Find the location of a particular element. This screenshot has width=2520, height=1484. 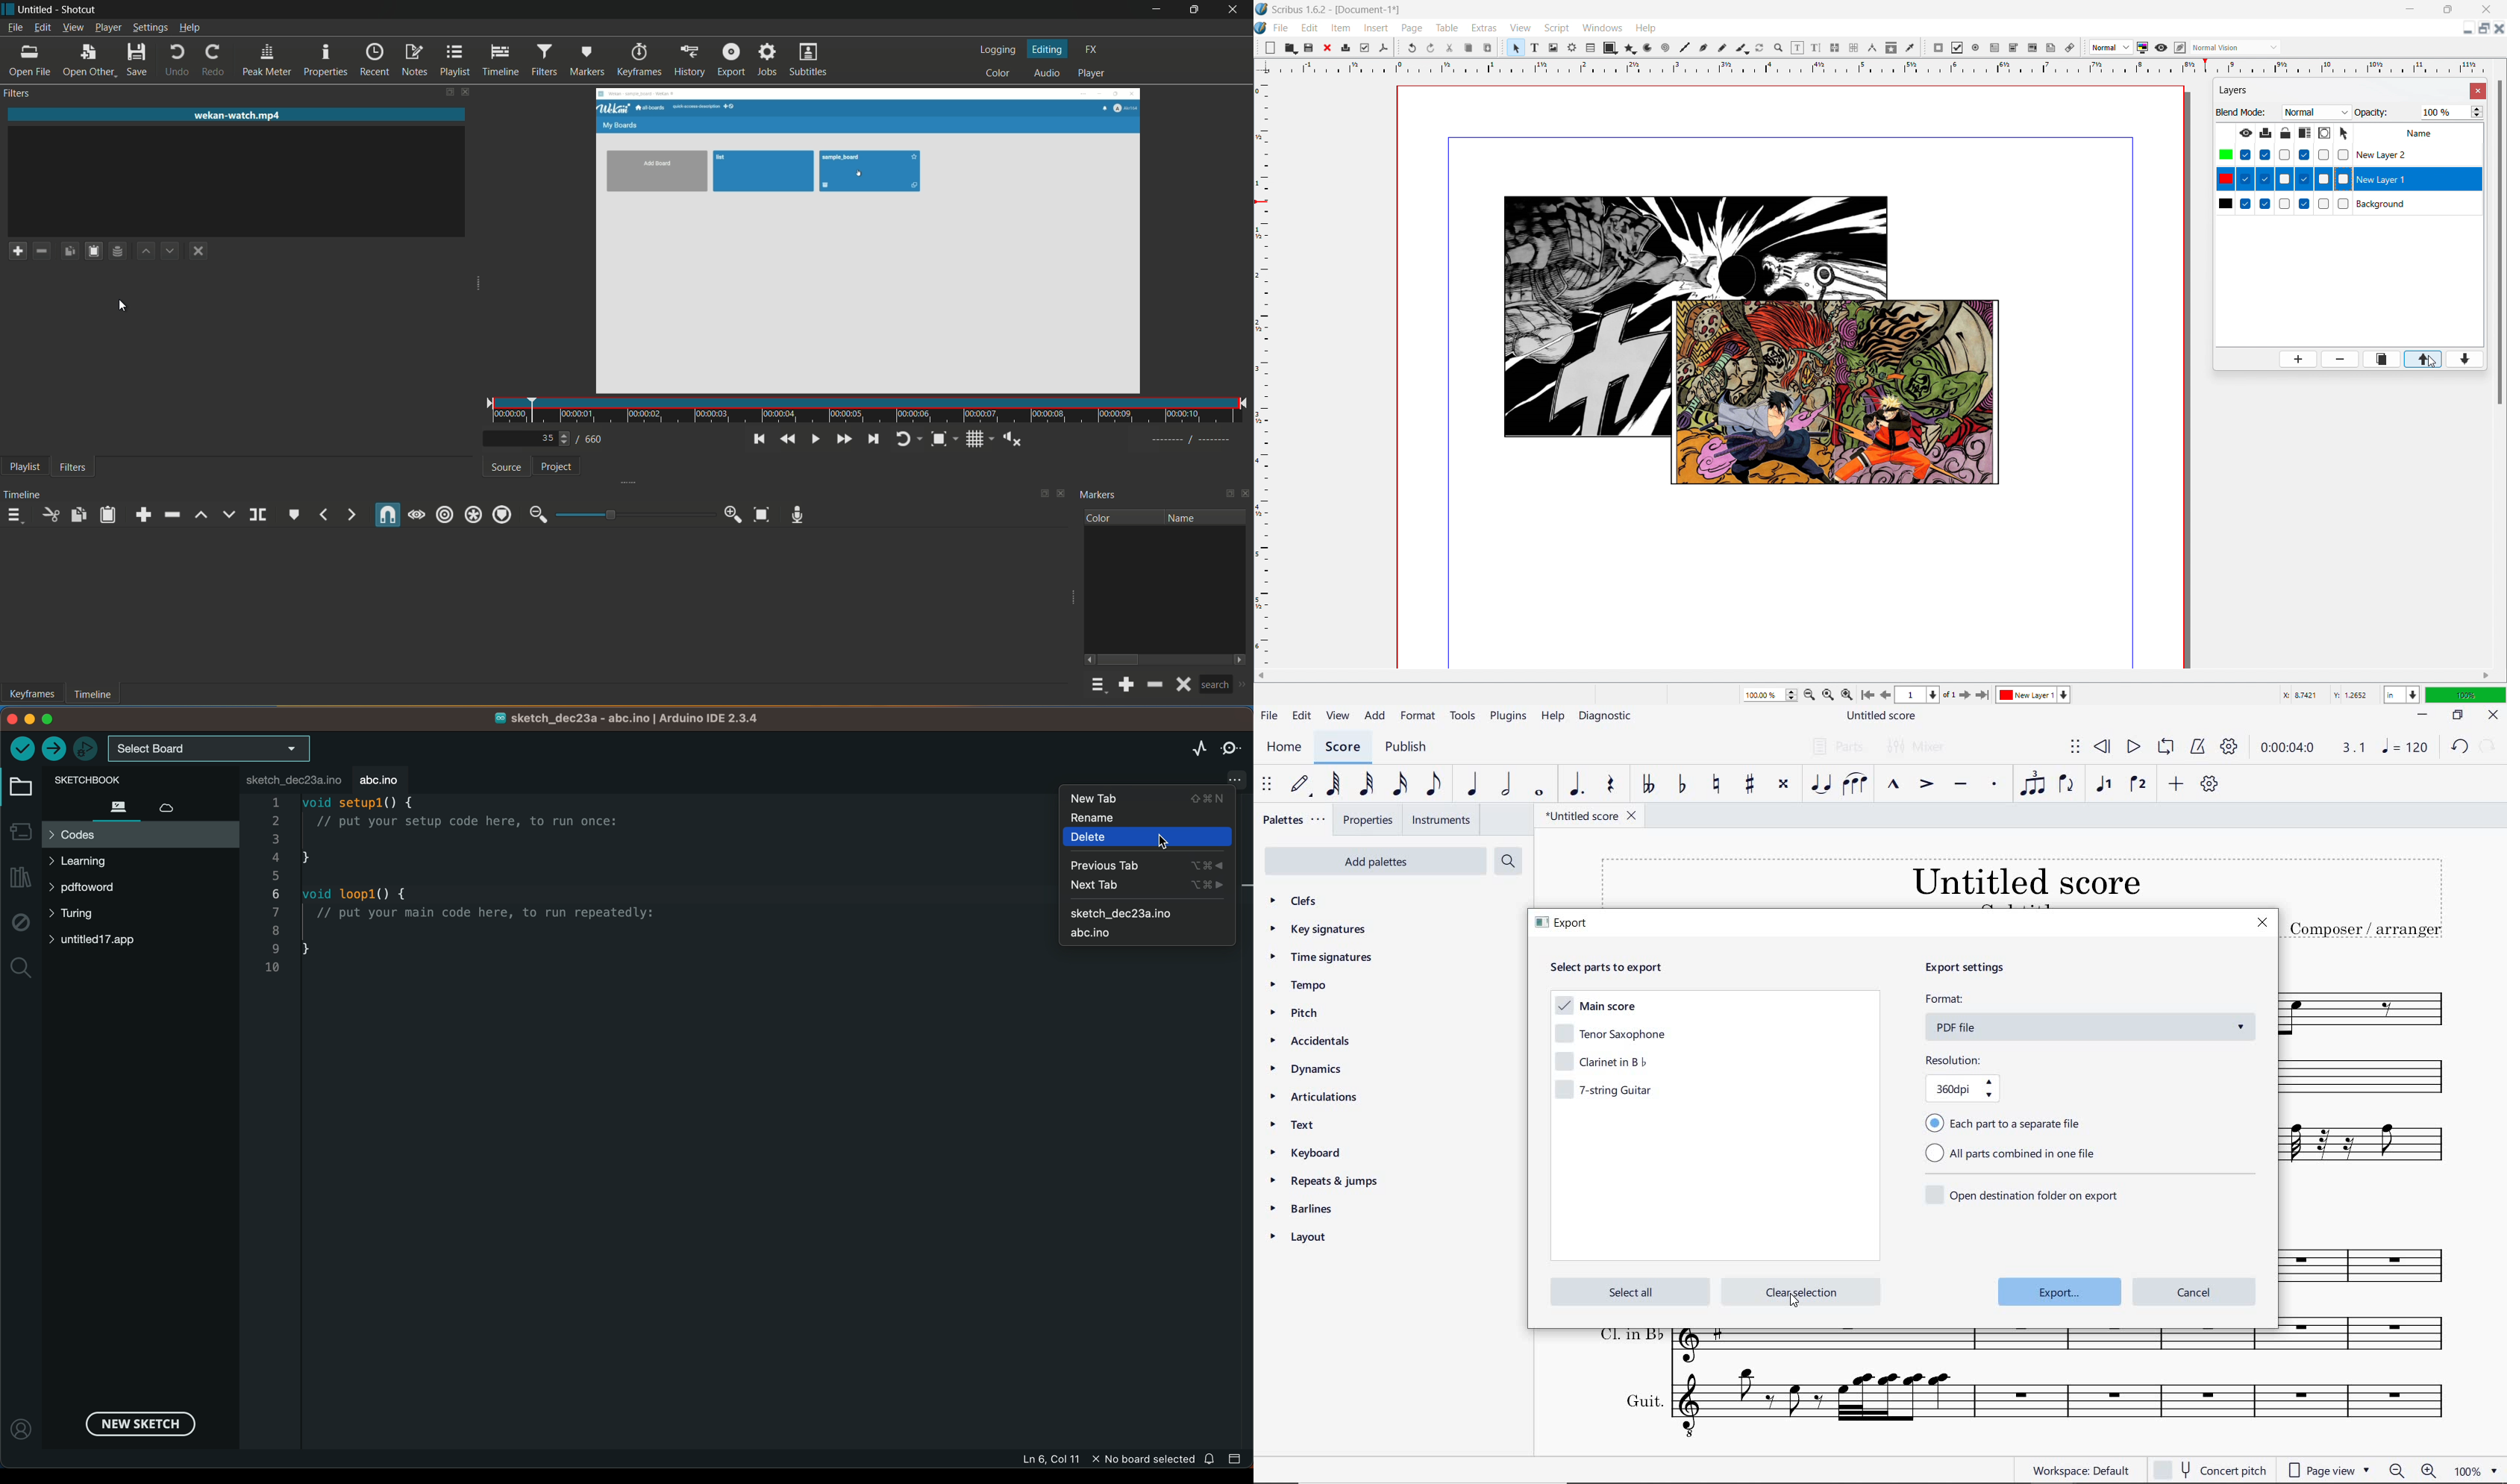

name is located at coordinates (1181, 516).